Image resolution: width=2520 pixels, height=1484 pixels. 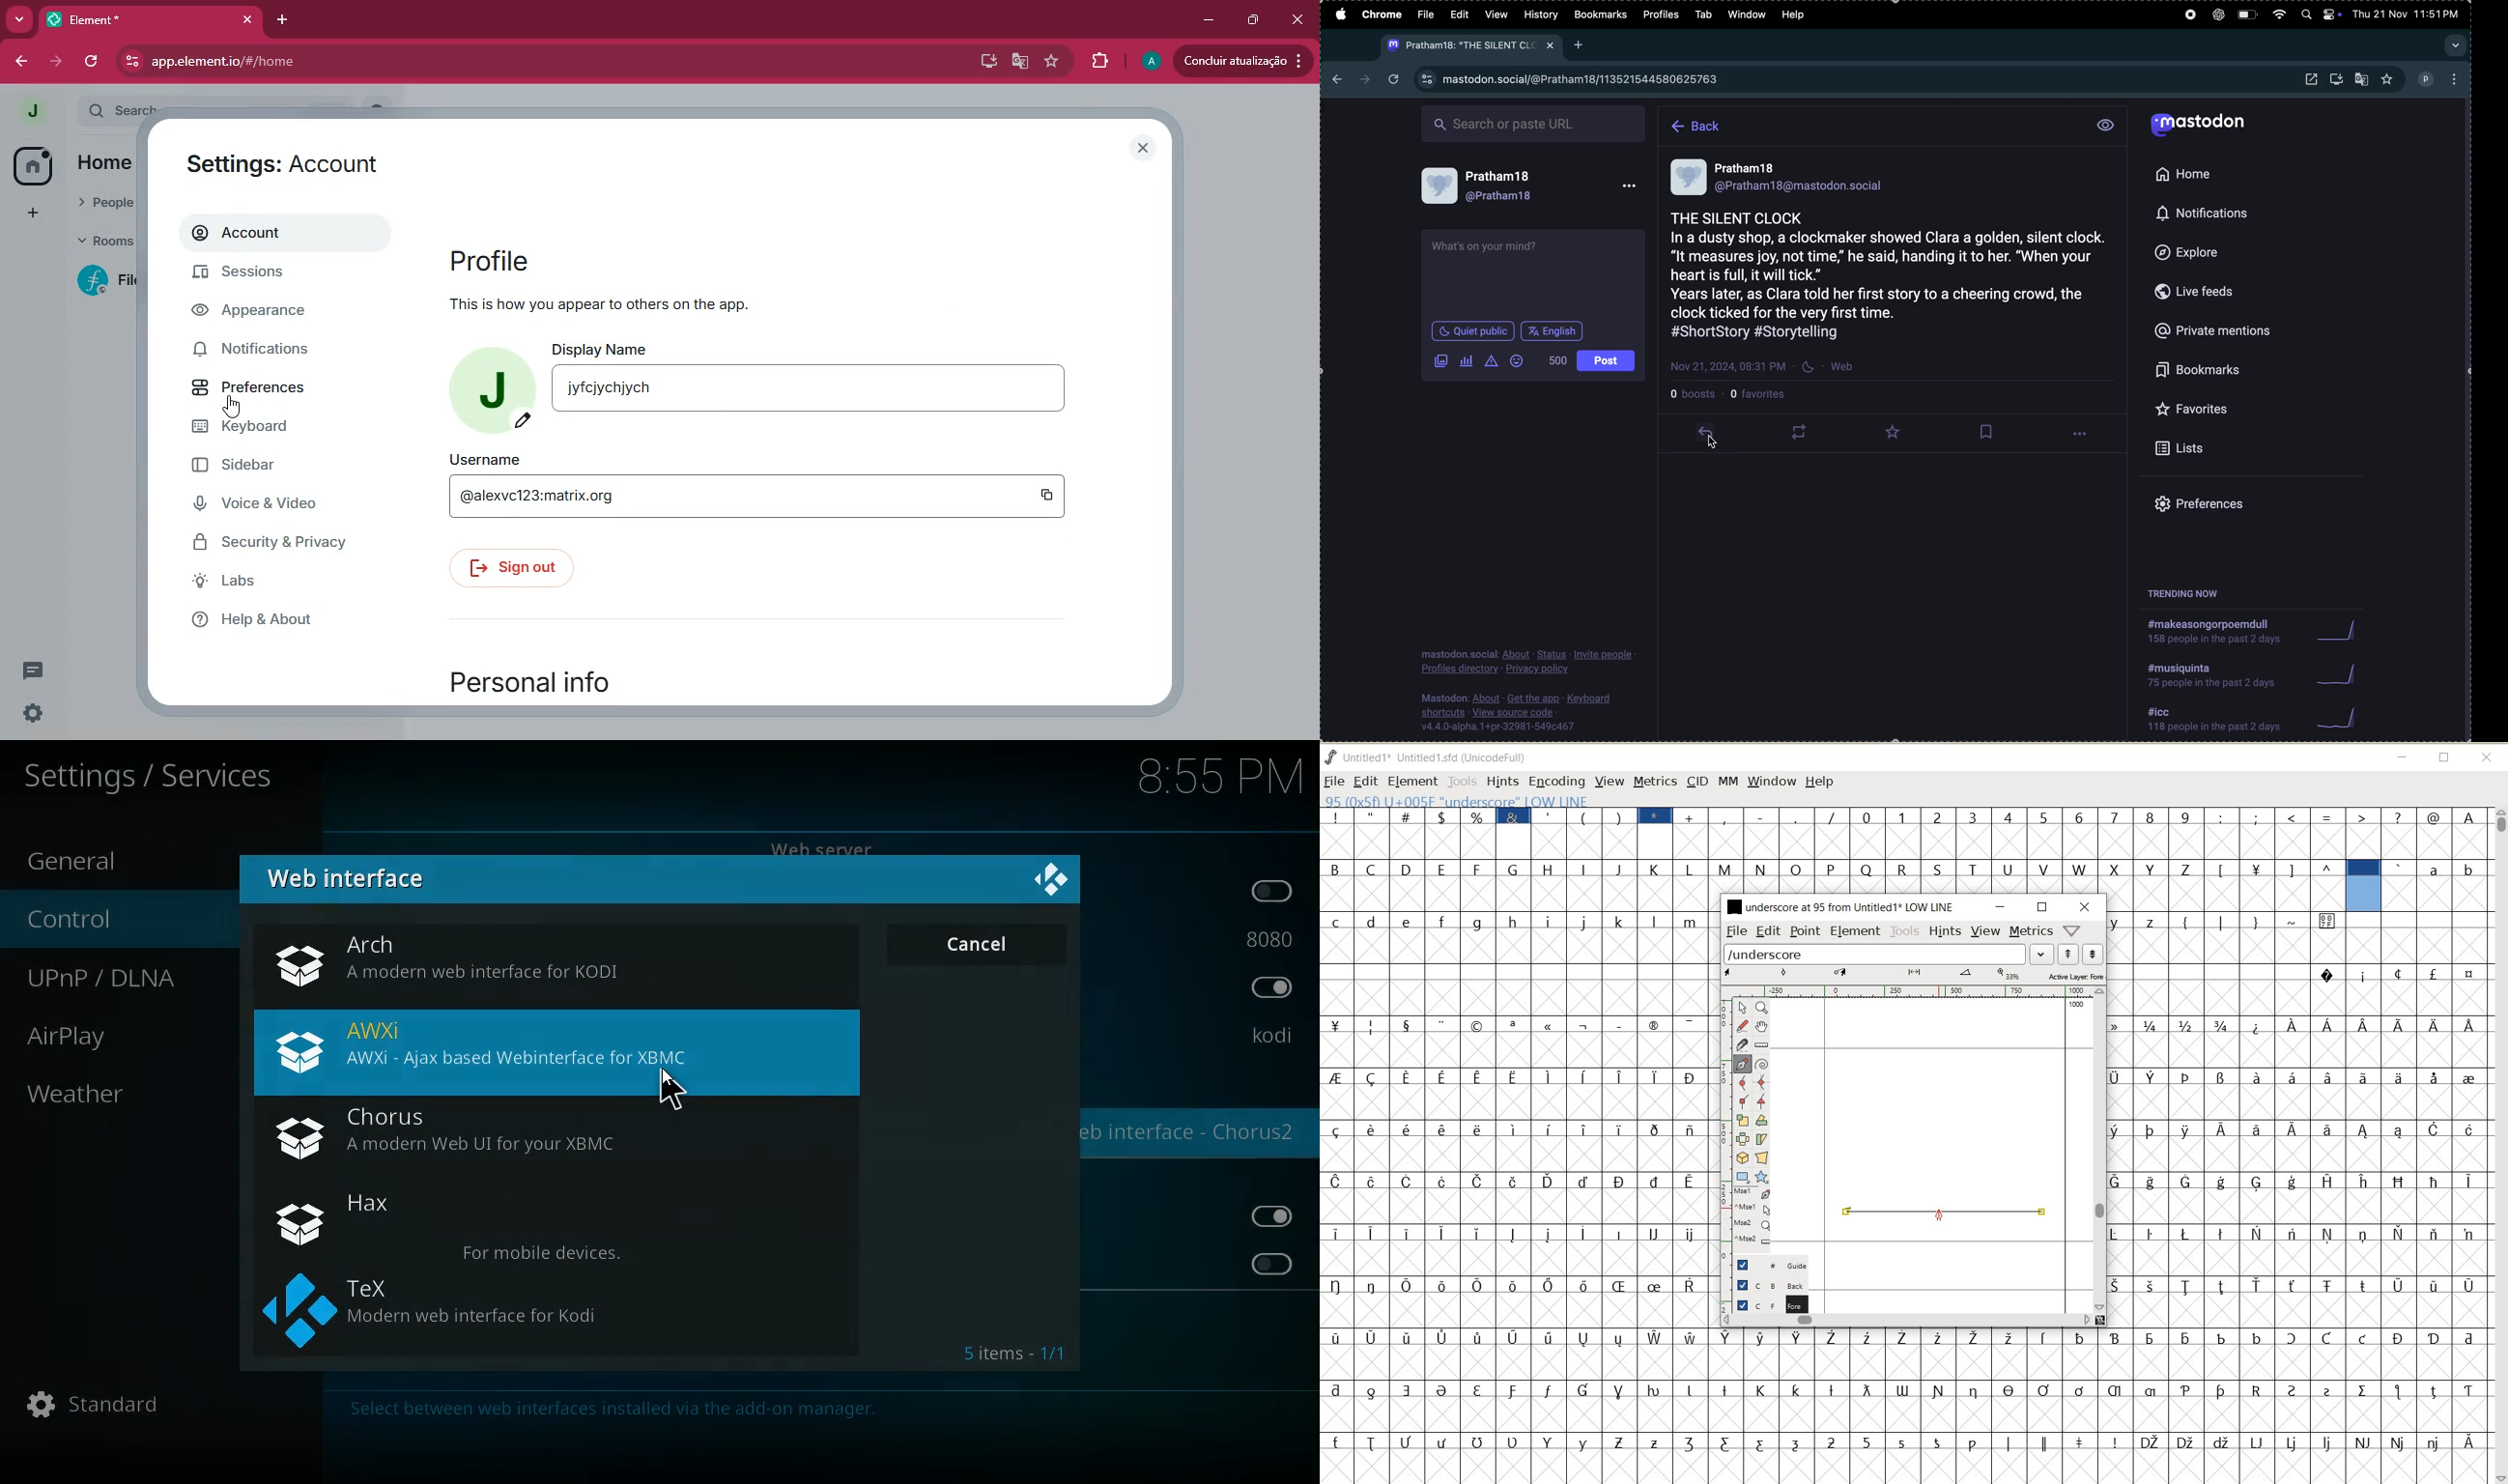 I want to click on hashtag, so click(x=2215, y=674).